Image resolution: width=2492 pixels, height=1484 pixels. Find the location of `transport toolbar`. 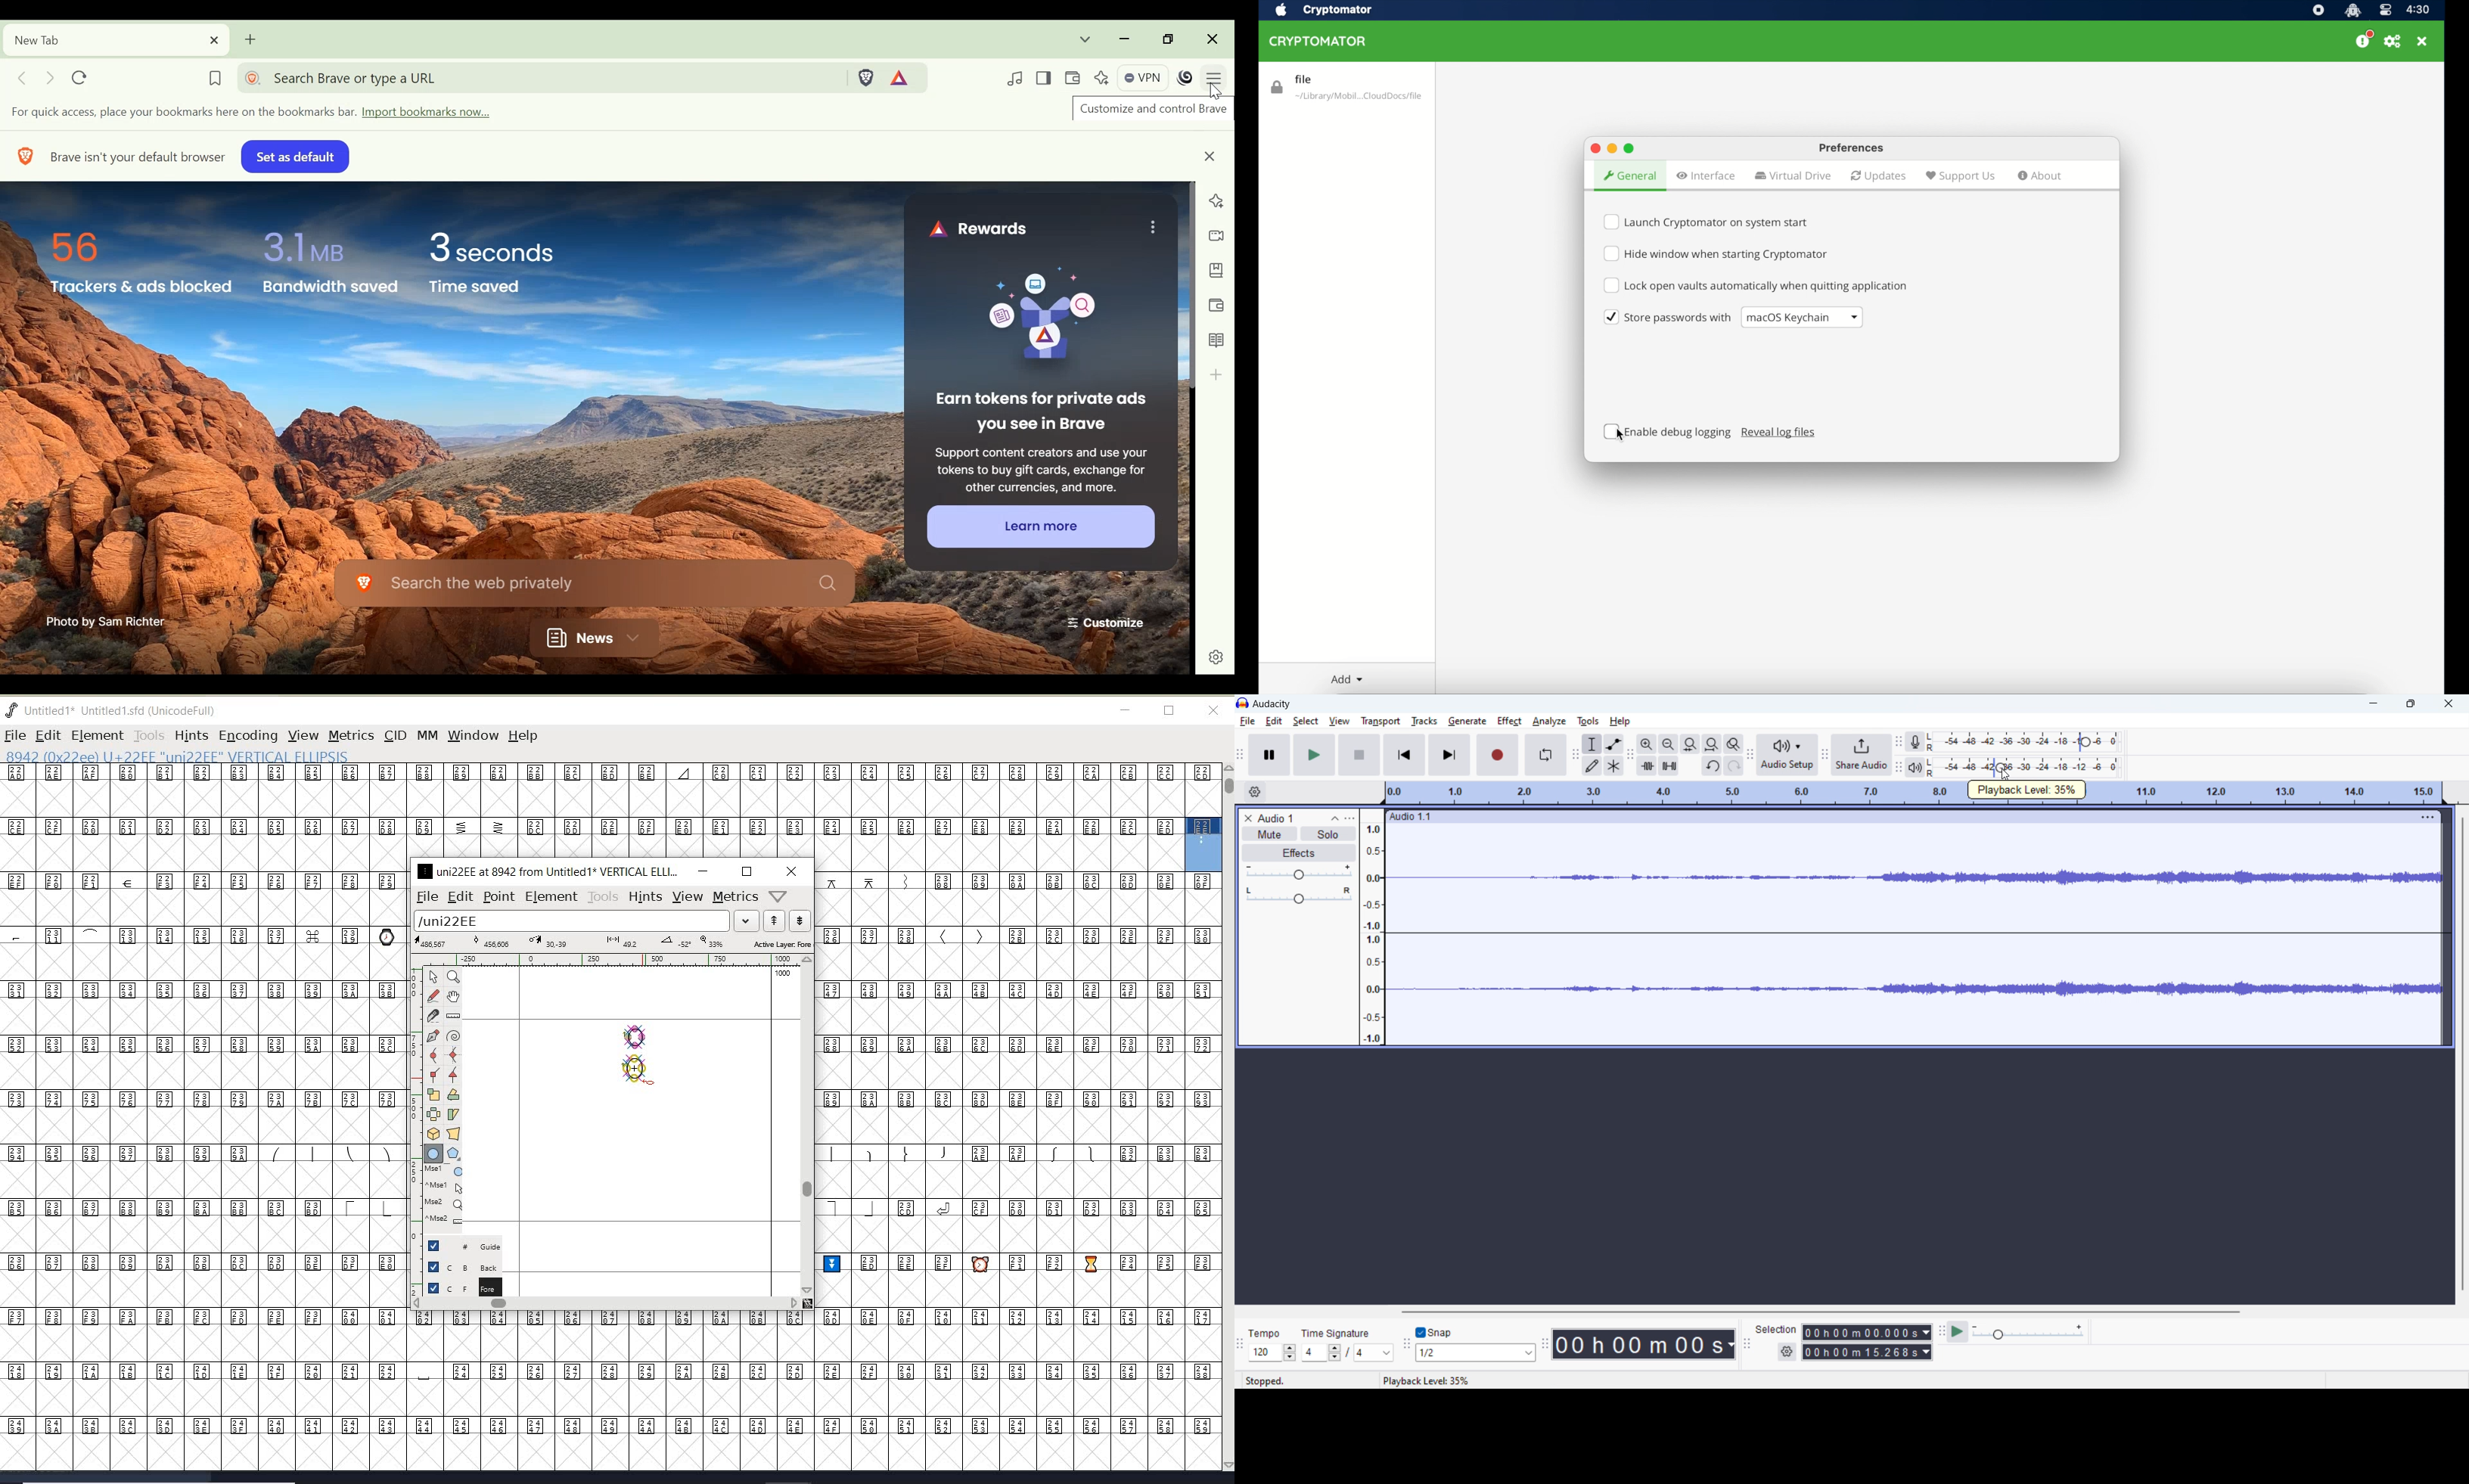

transport toolbar is located at coordinates (1240, 753).